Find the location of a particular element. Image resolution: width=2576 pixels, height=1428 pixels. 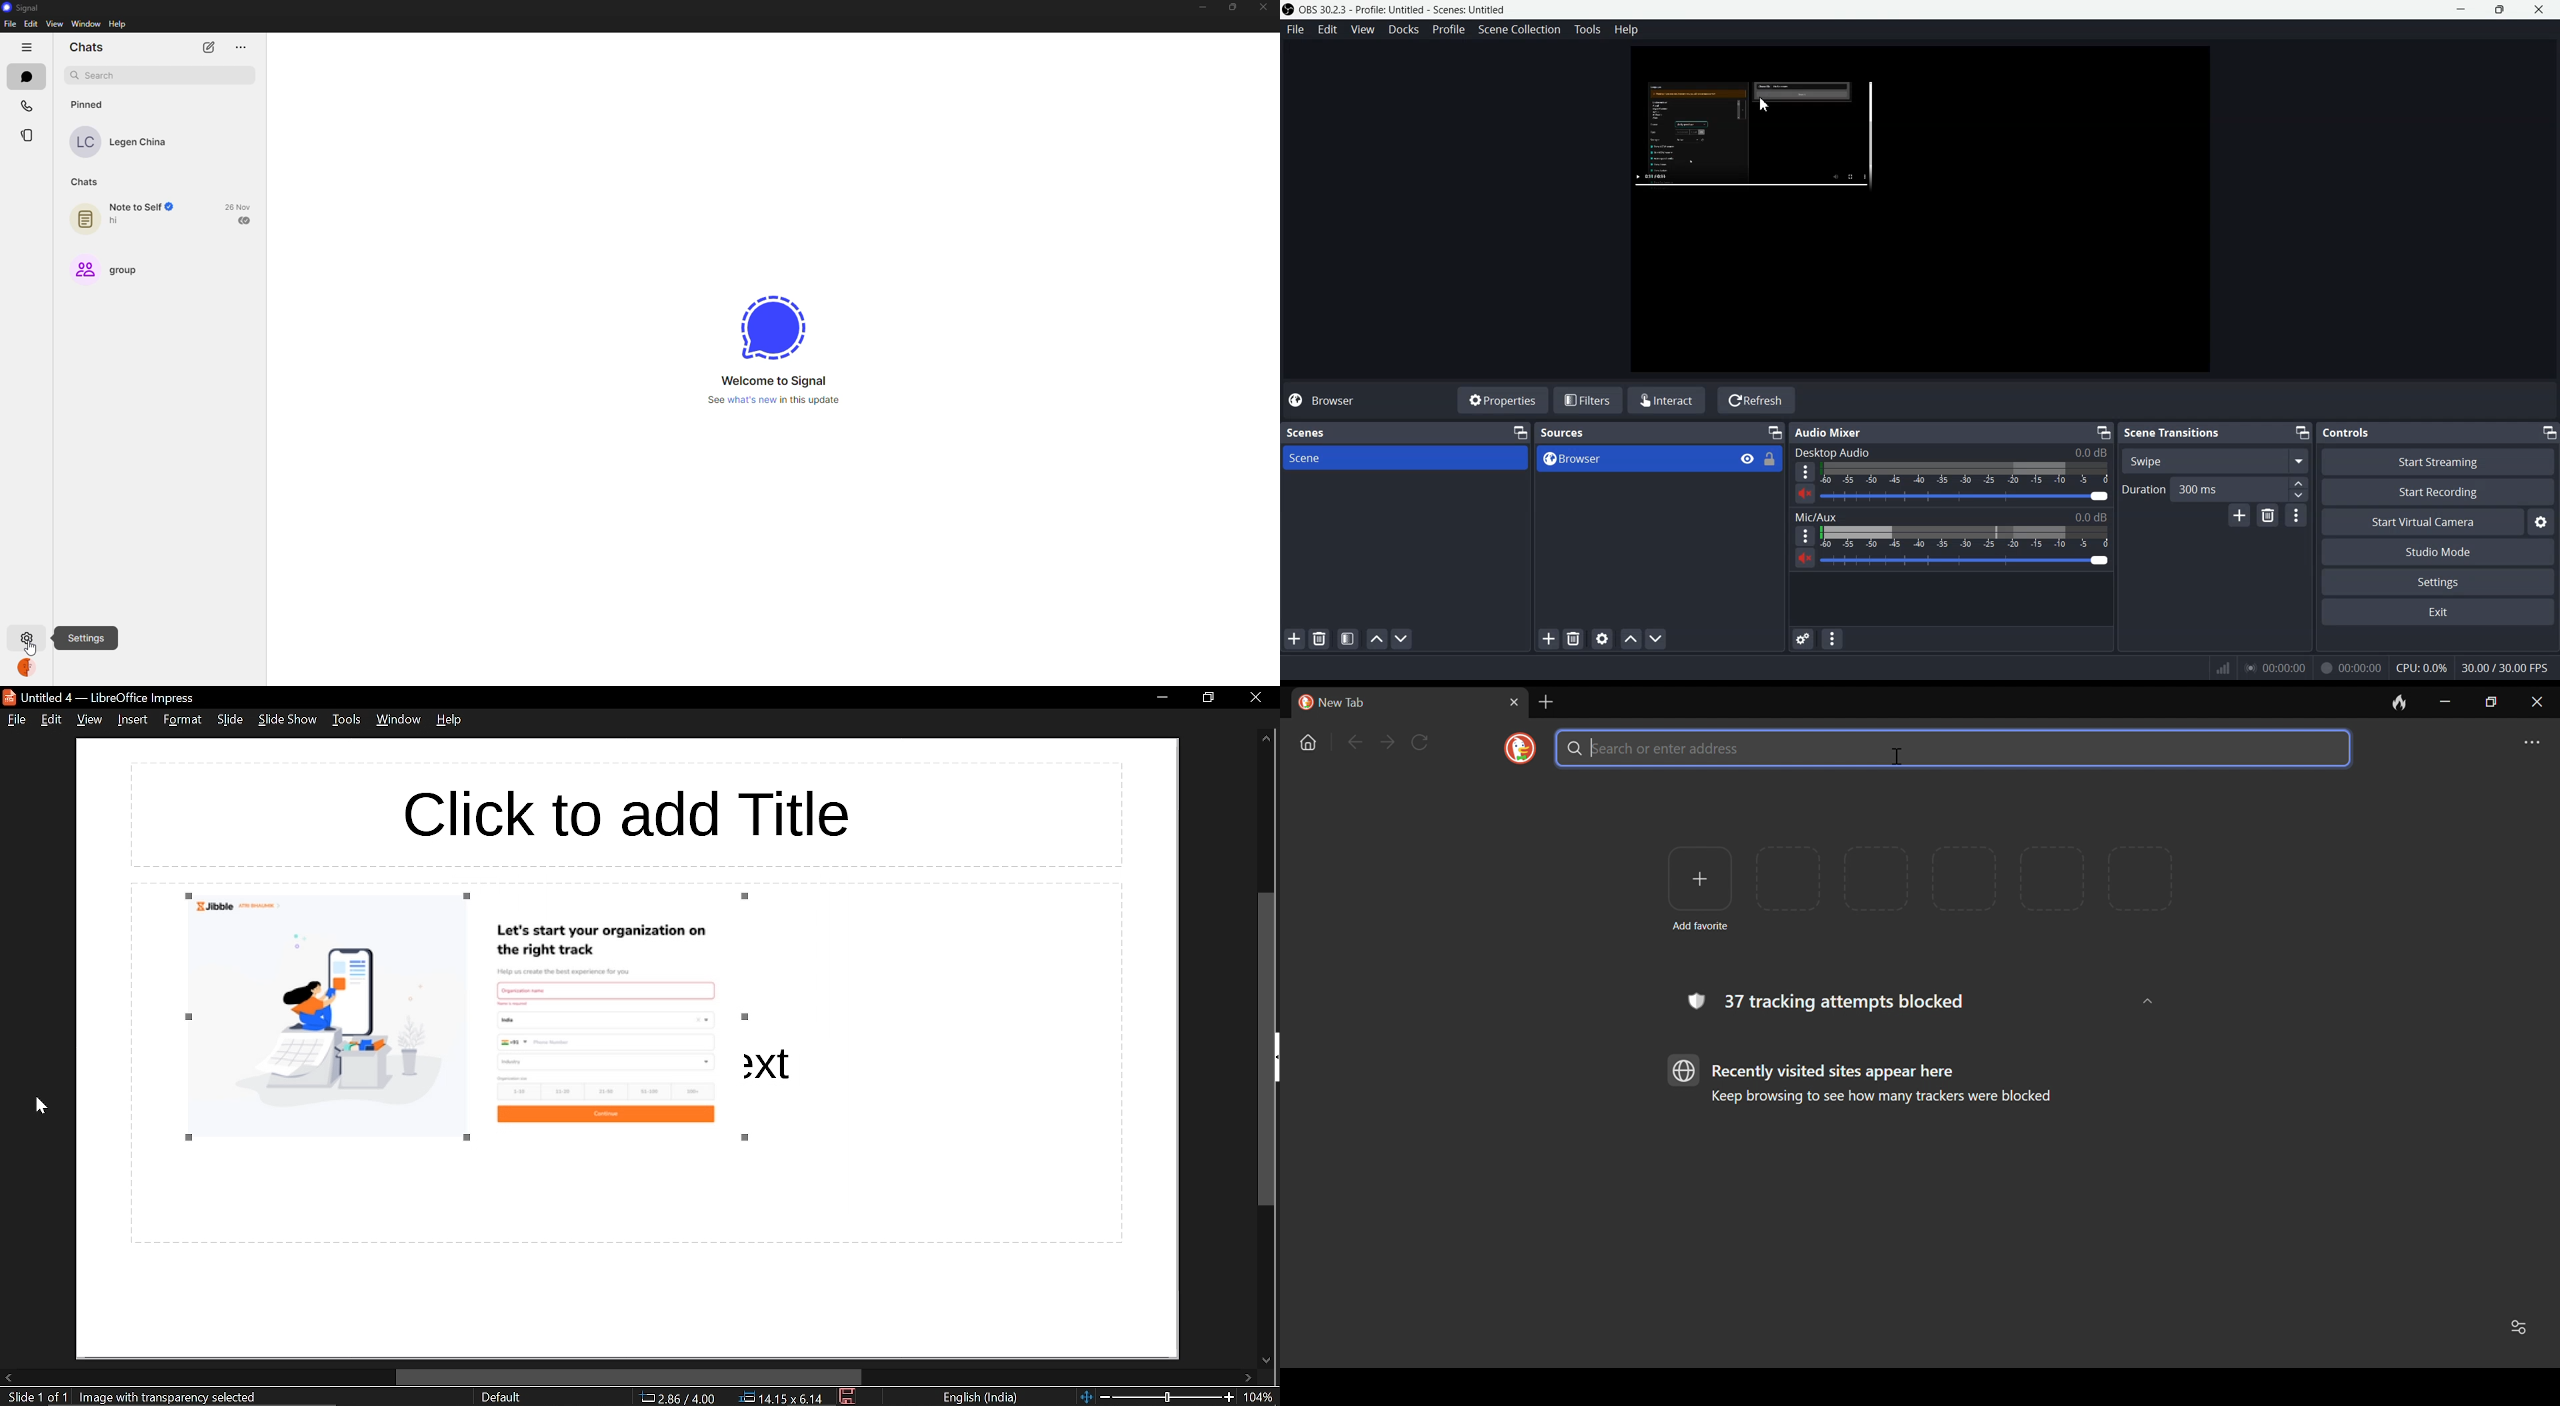

Volume Adjuster is located at coordinates (1965, 559).